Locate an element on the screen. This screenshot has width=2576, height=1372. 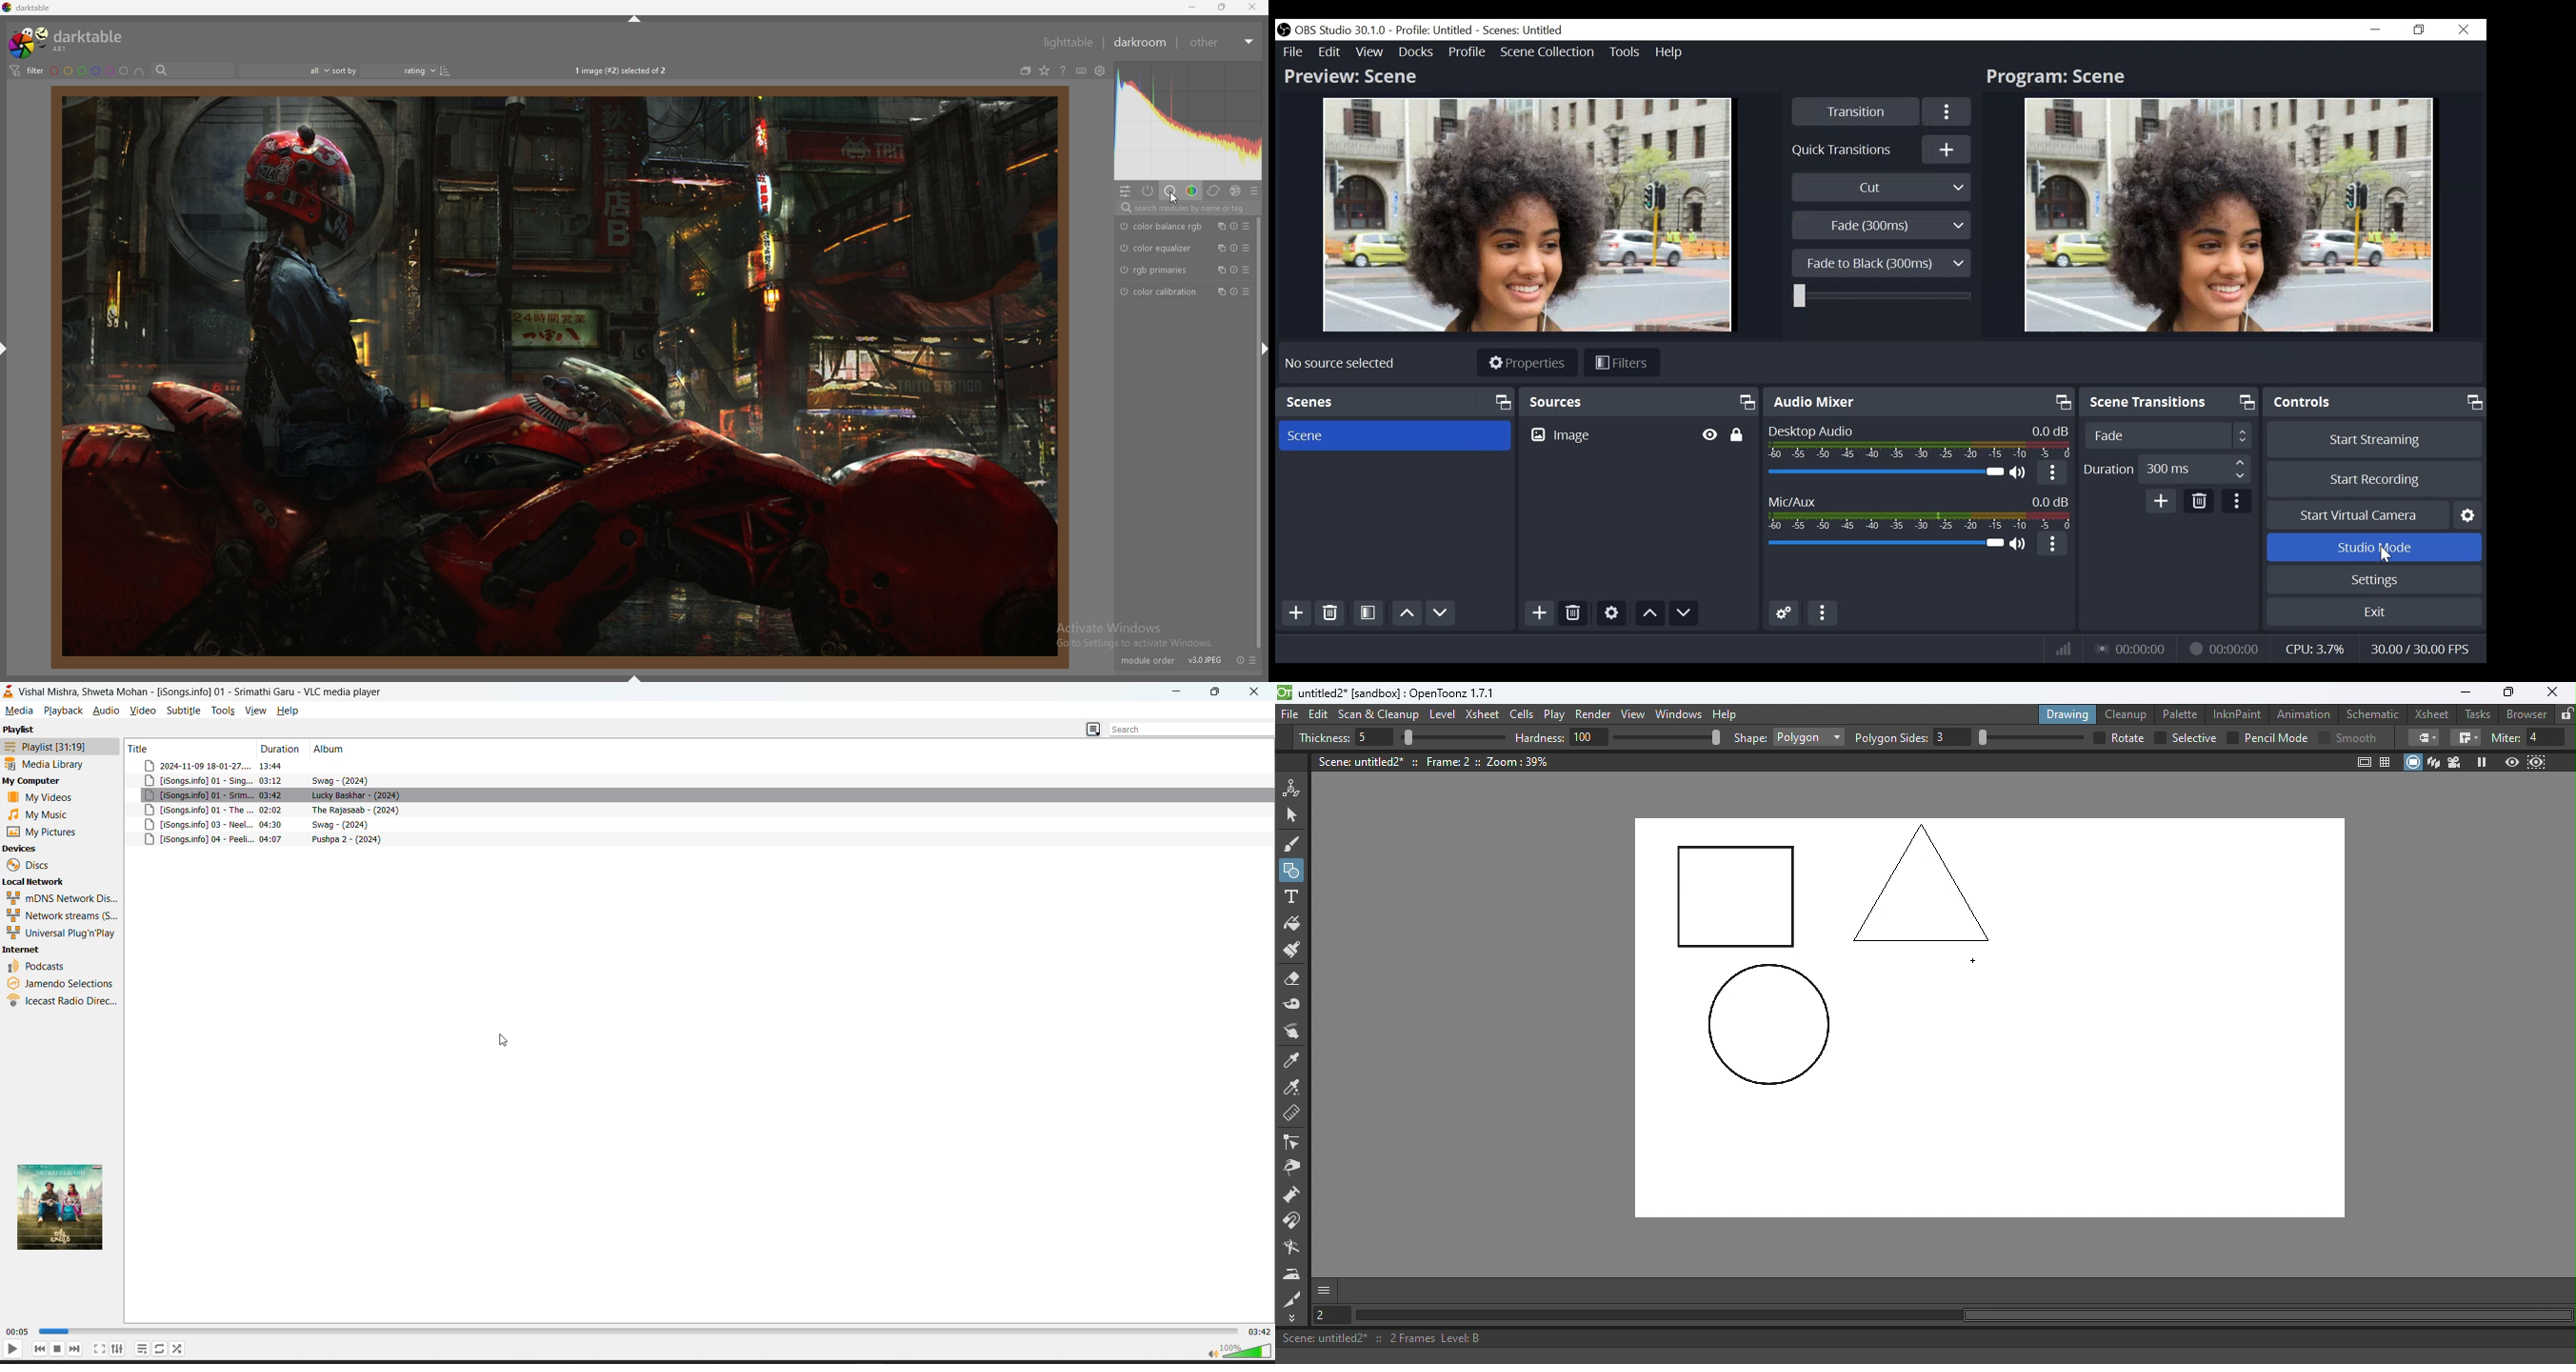
Scene is located at coordinates (1395, 436).